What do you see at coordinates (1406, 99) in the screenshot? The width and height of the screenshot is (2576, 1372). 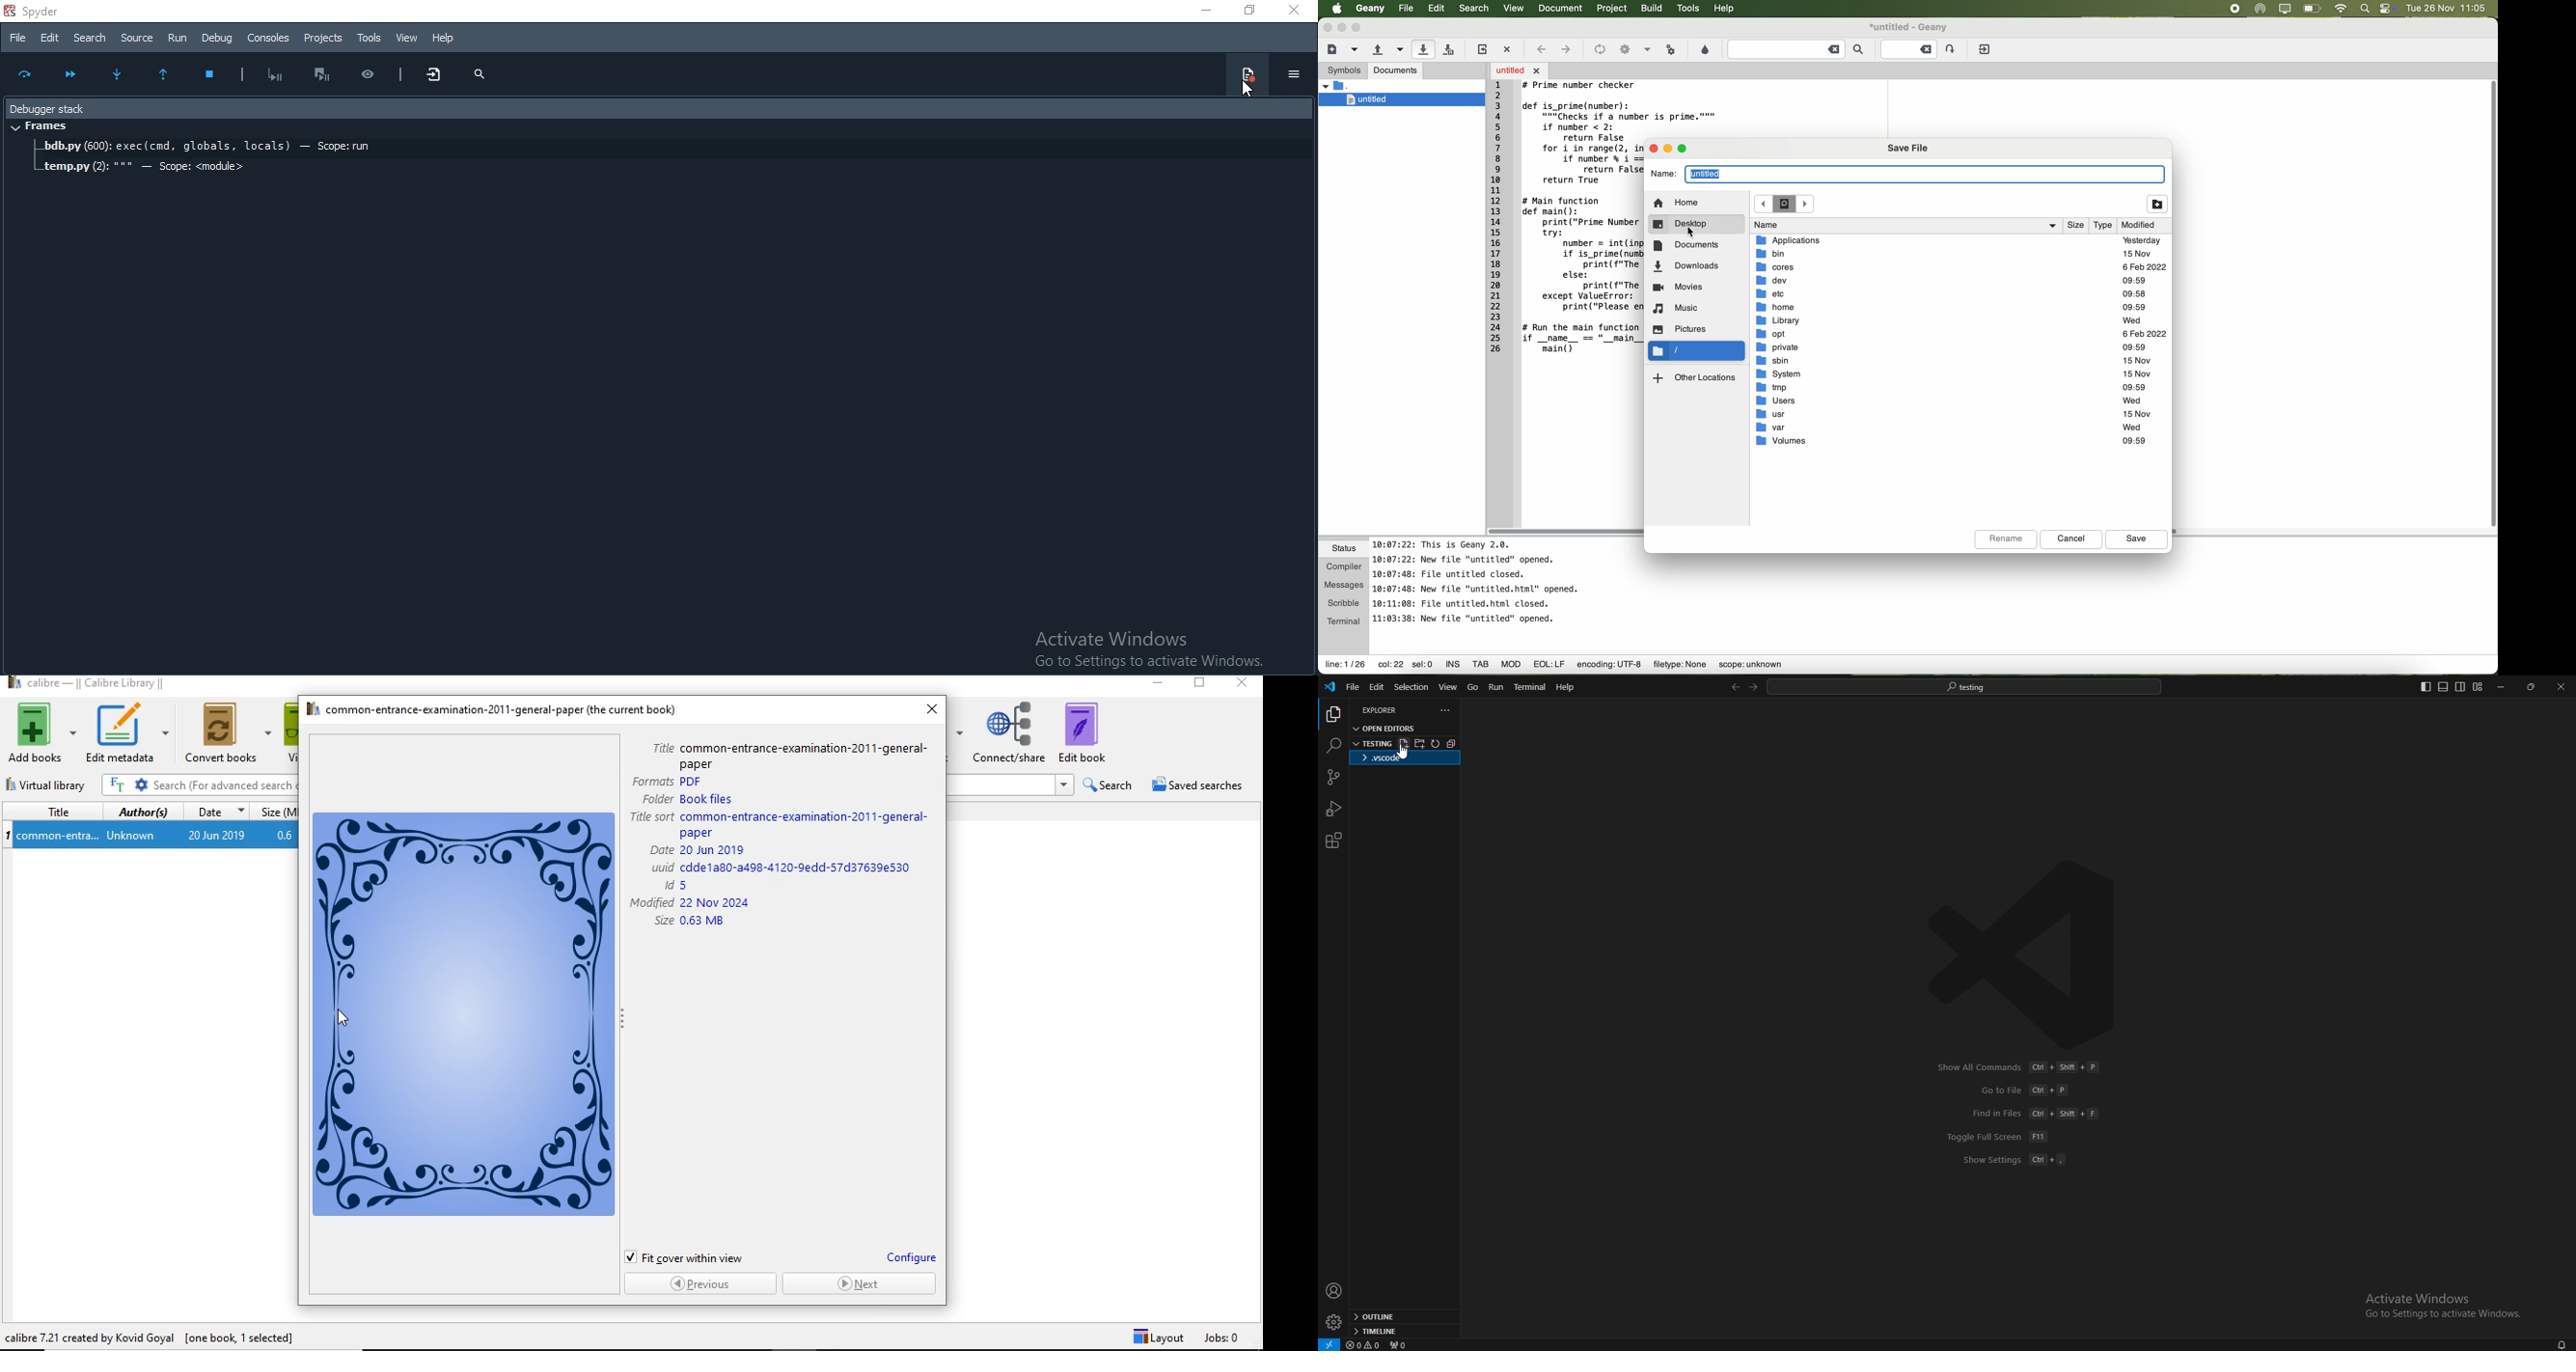 I see `untitled` at bounding box center [1406, 99].